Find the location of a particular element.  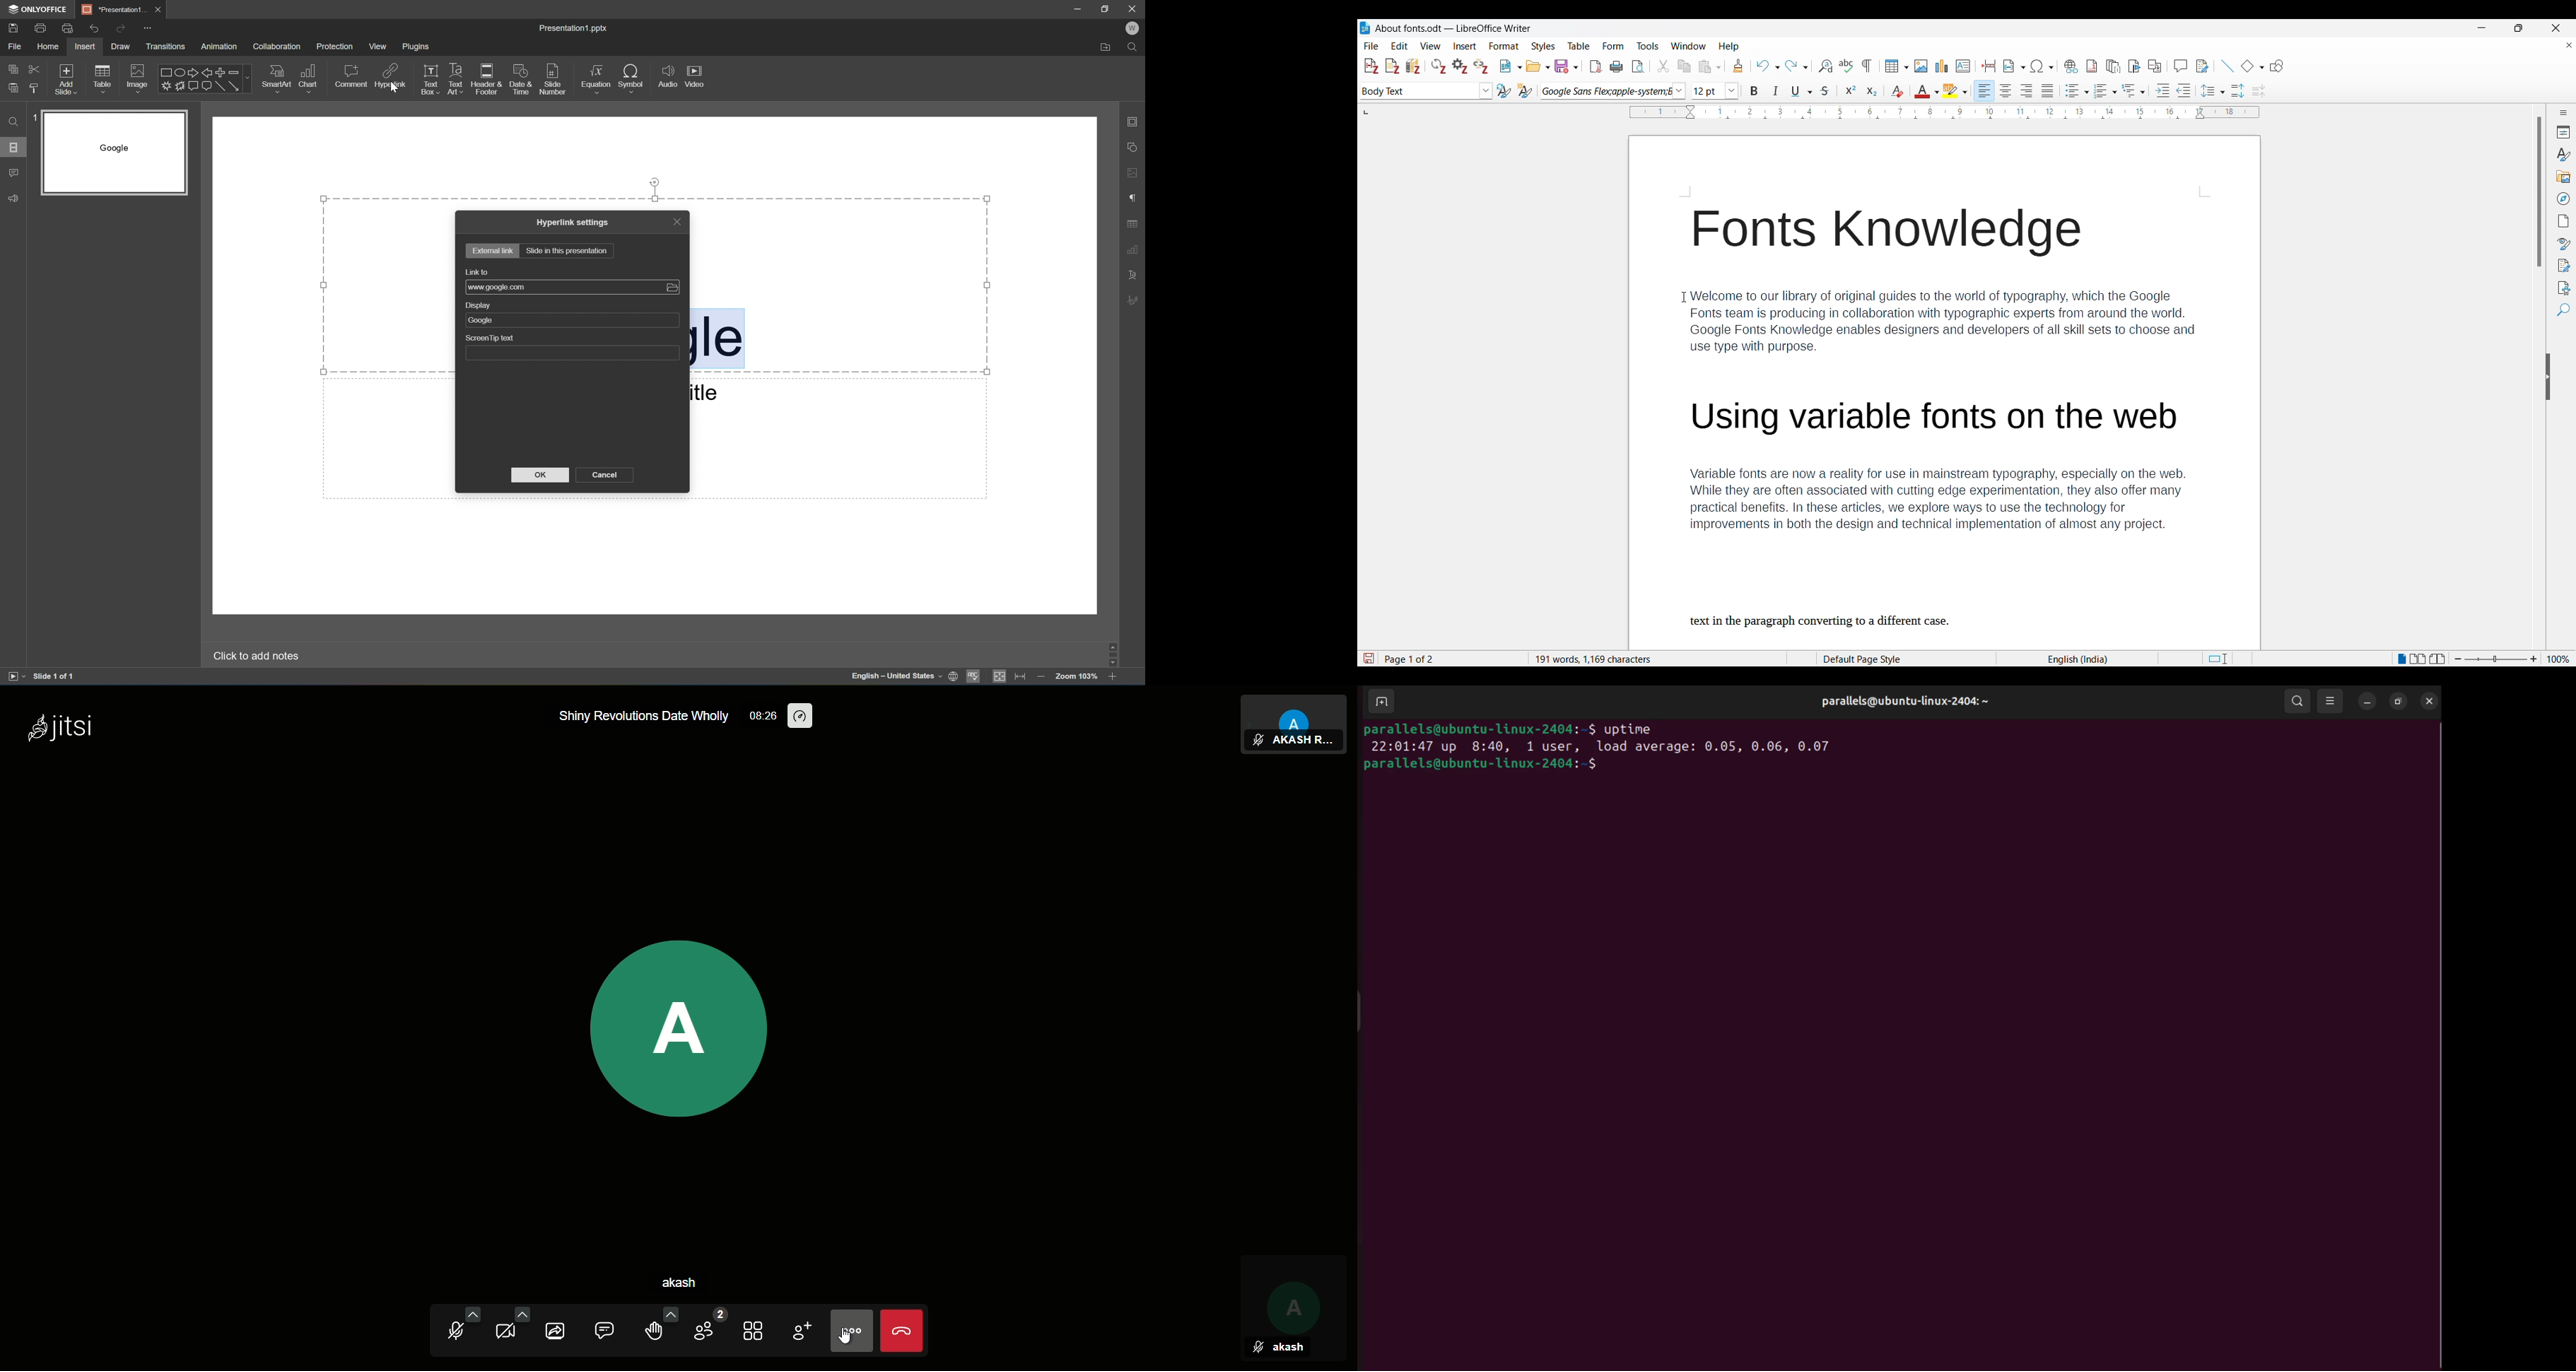

Close document is located at coordinates (2570, 45).